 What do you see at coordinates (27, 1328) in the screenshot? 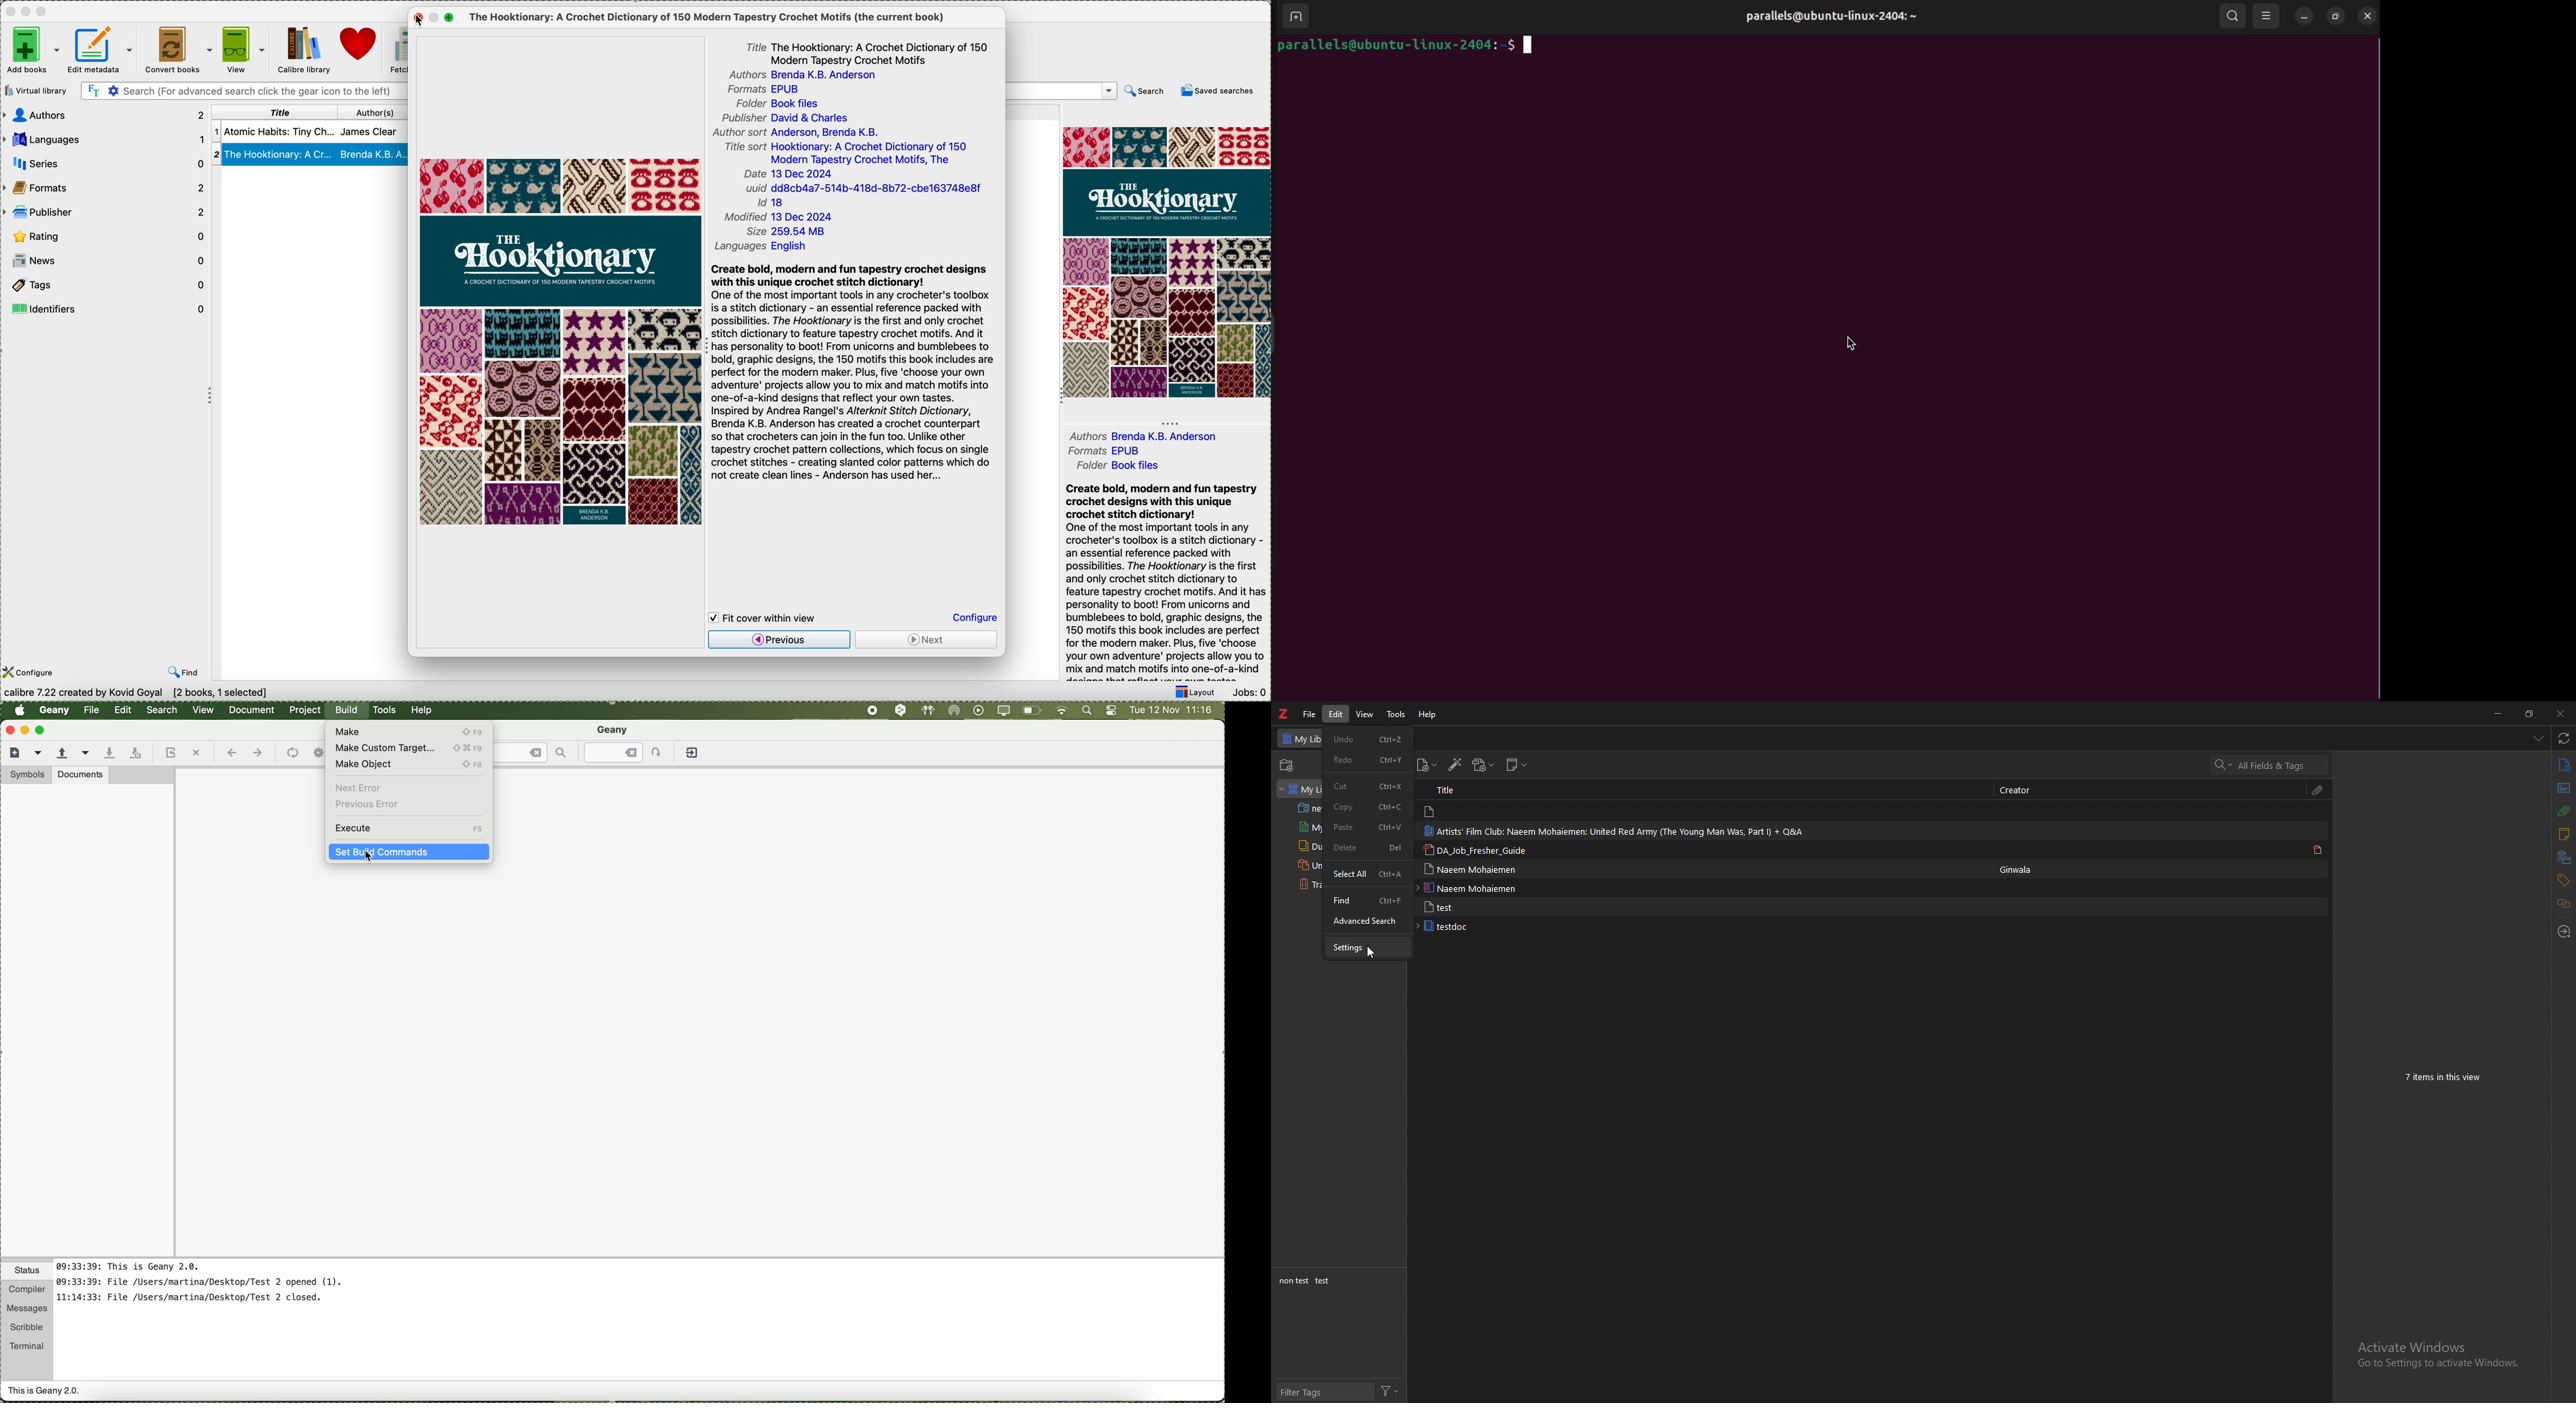
I see `scribble` at bounding box center [27, 1328].